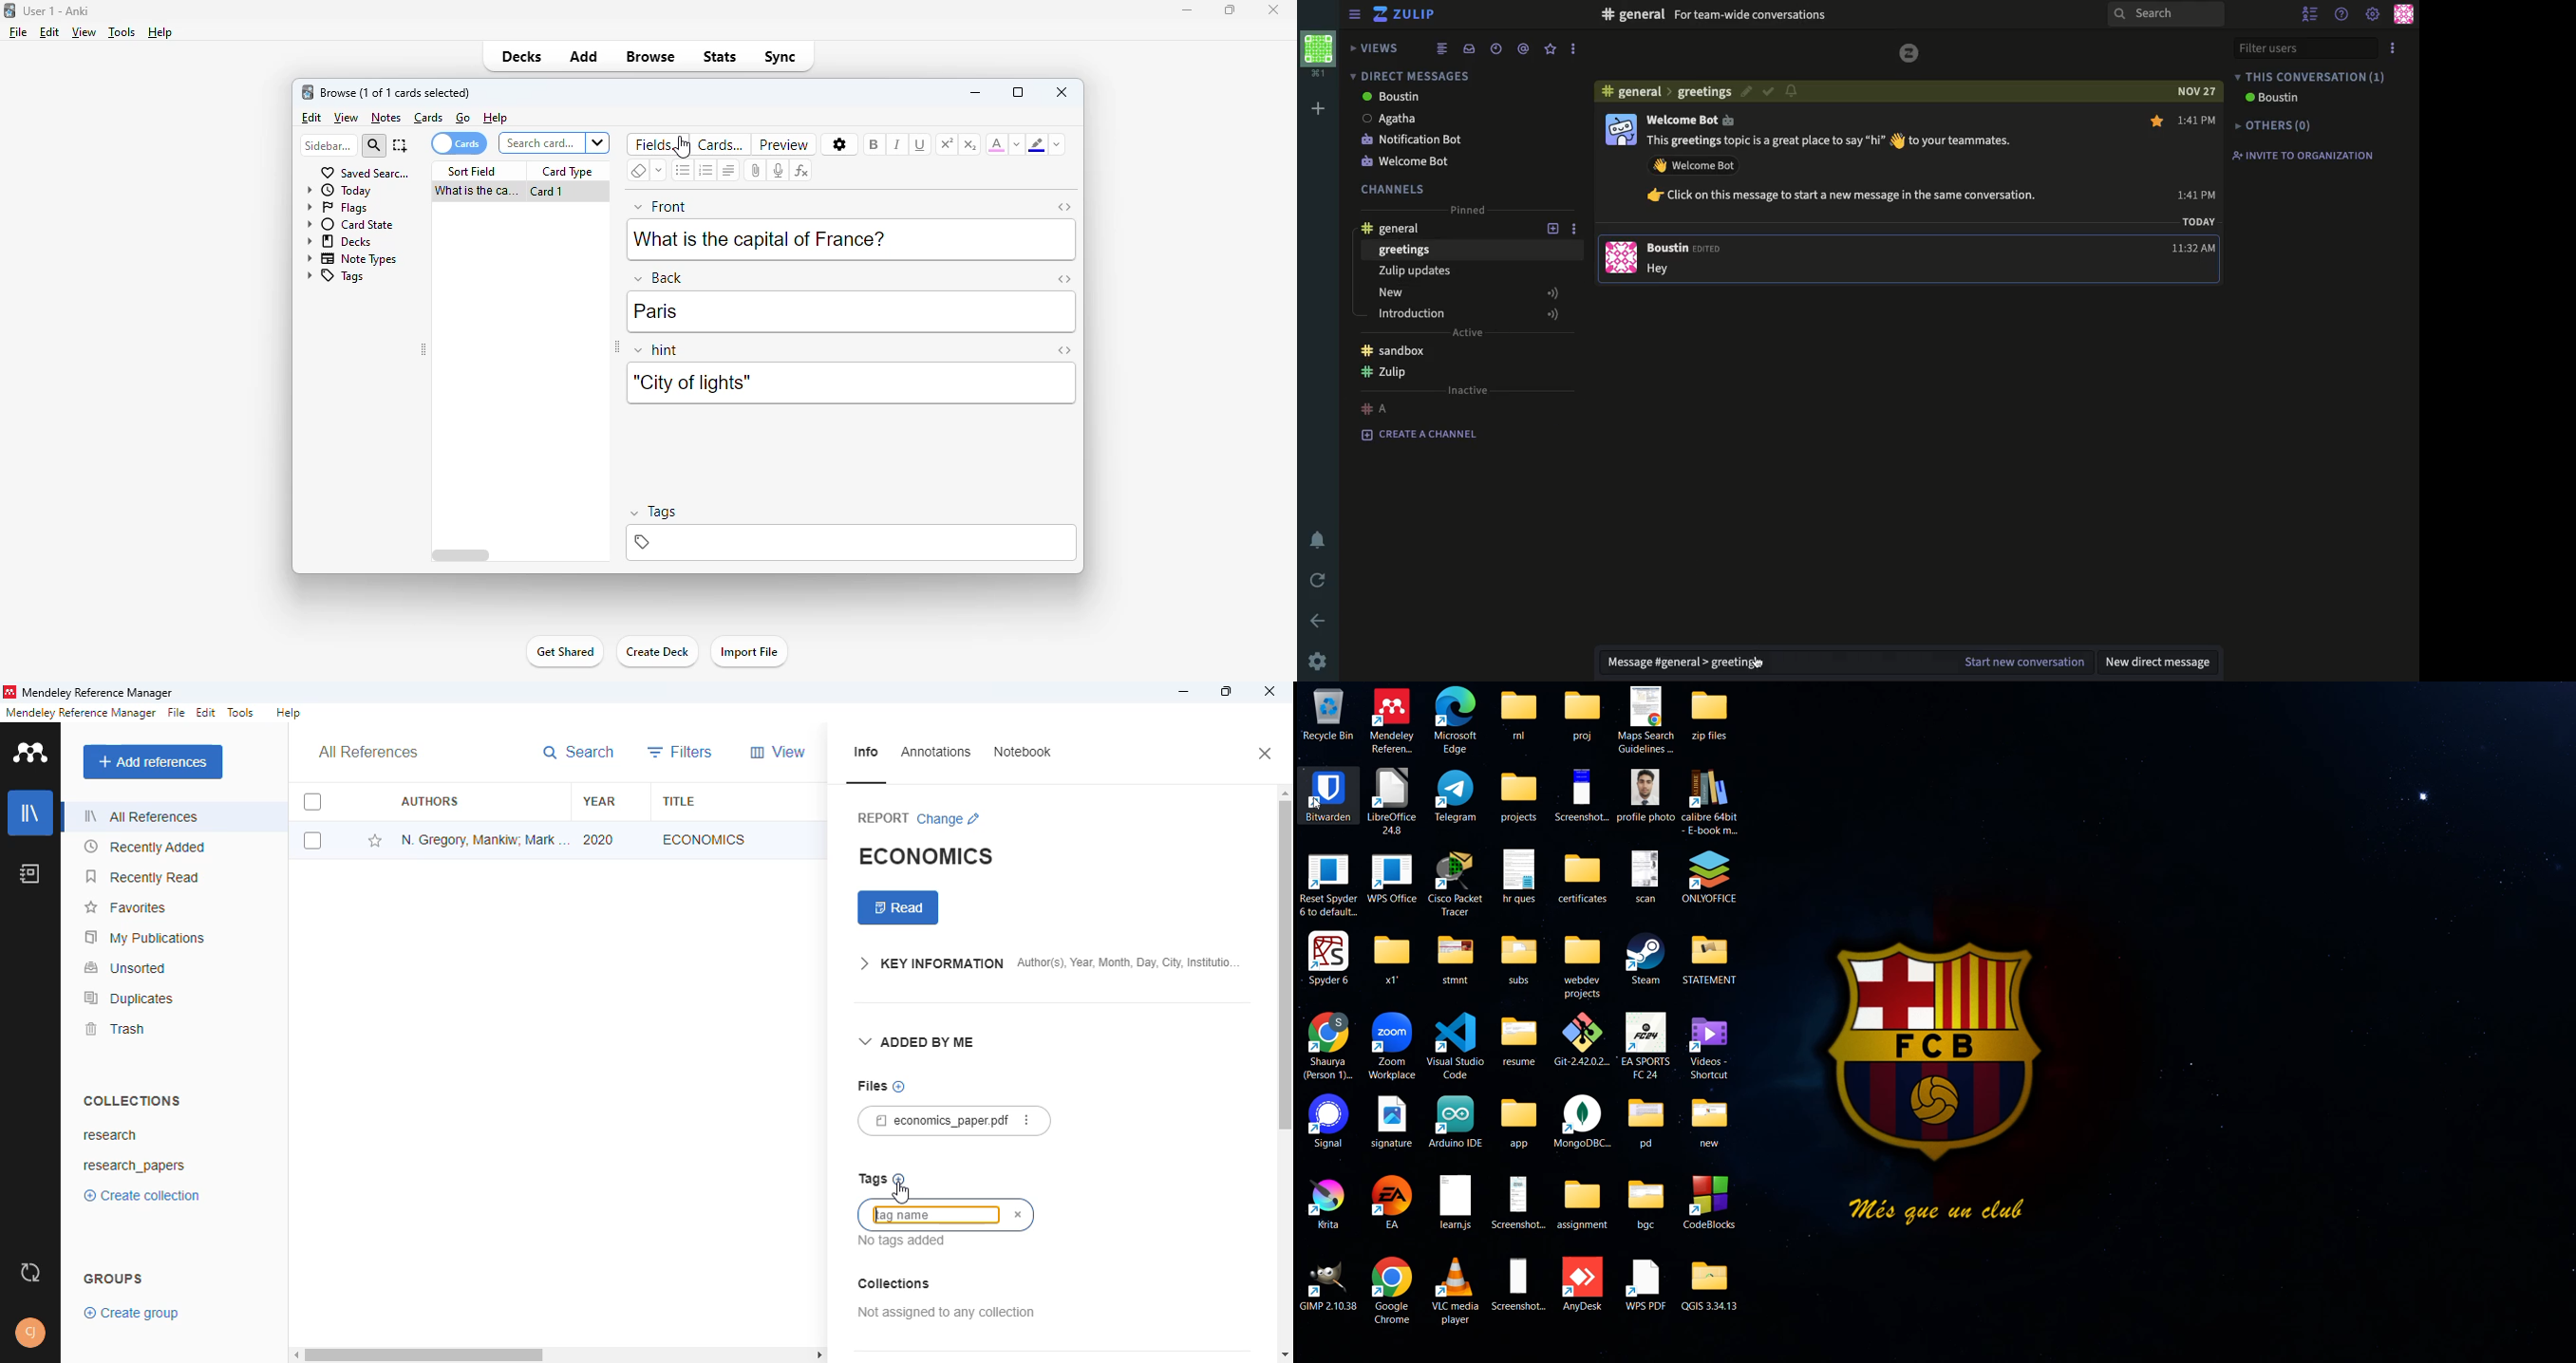 Image resolution: width=2576 pixels, height=1372 pixels. Describe the element at coordinates (1583, 1202) in the screenshot. I see `assignment` at that location.